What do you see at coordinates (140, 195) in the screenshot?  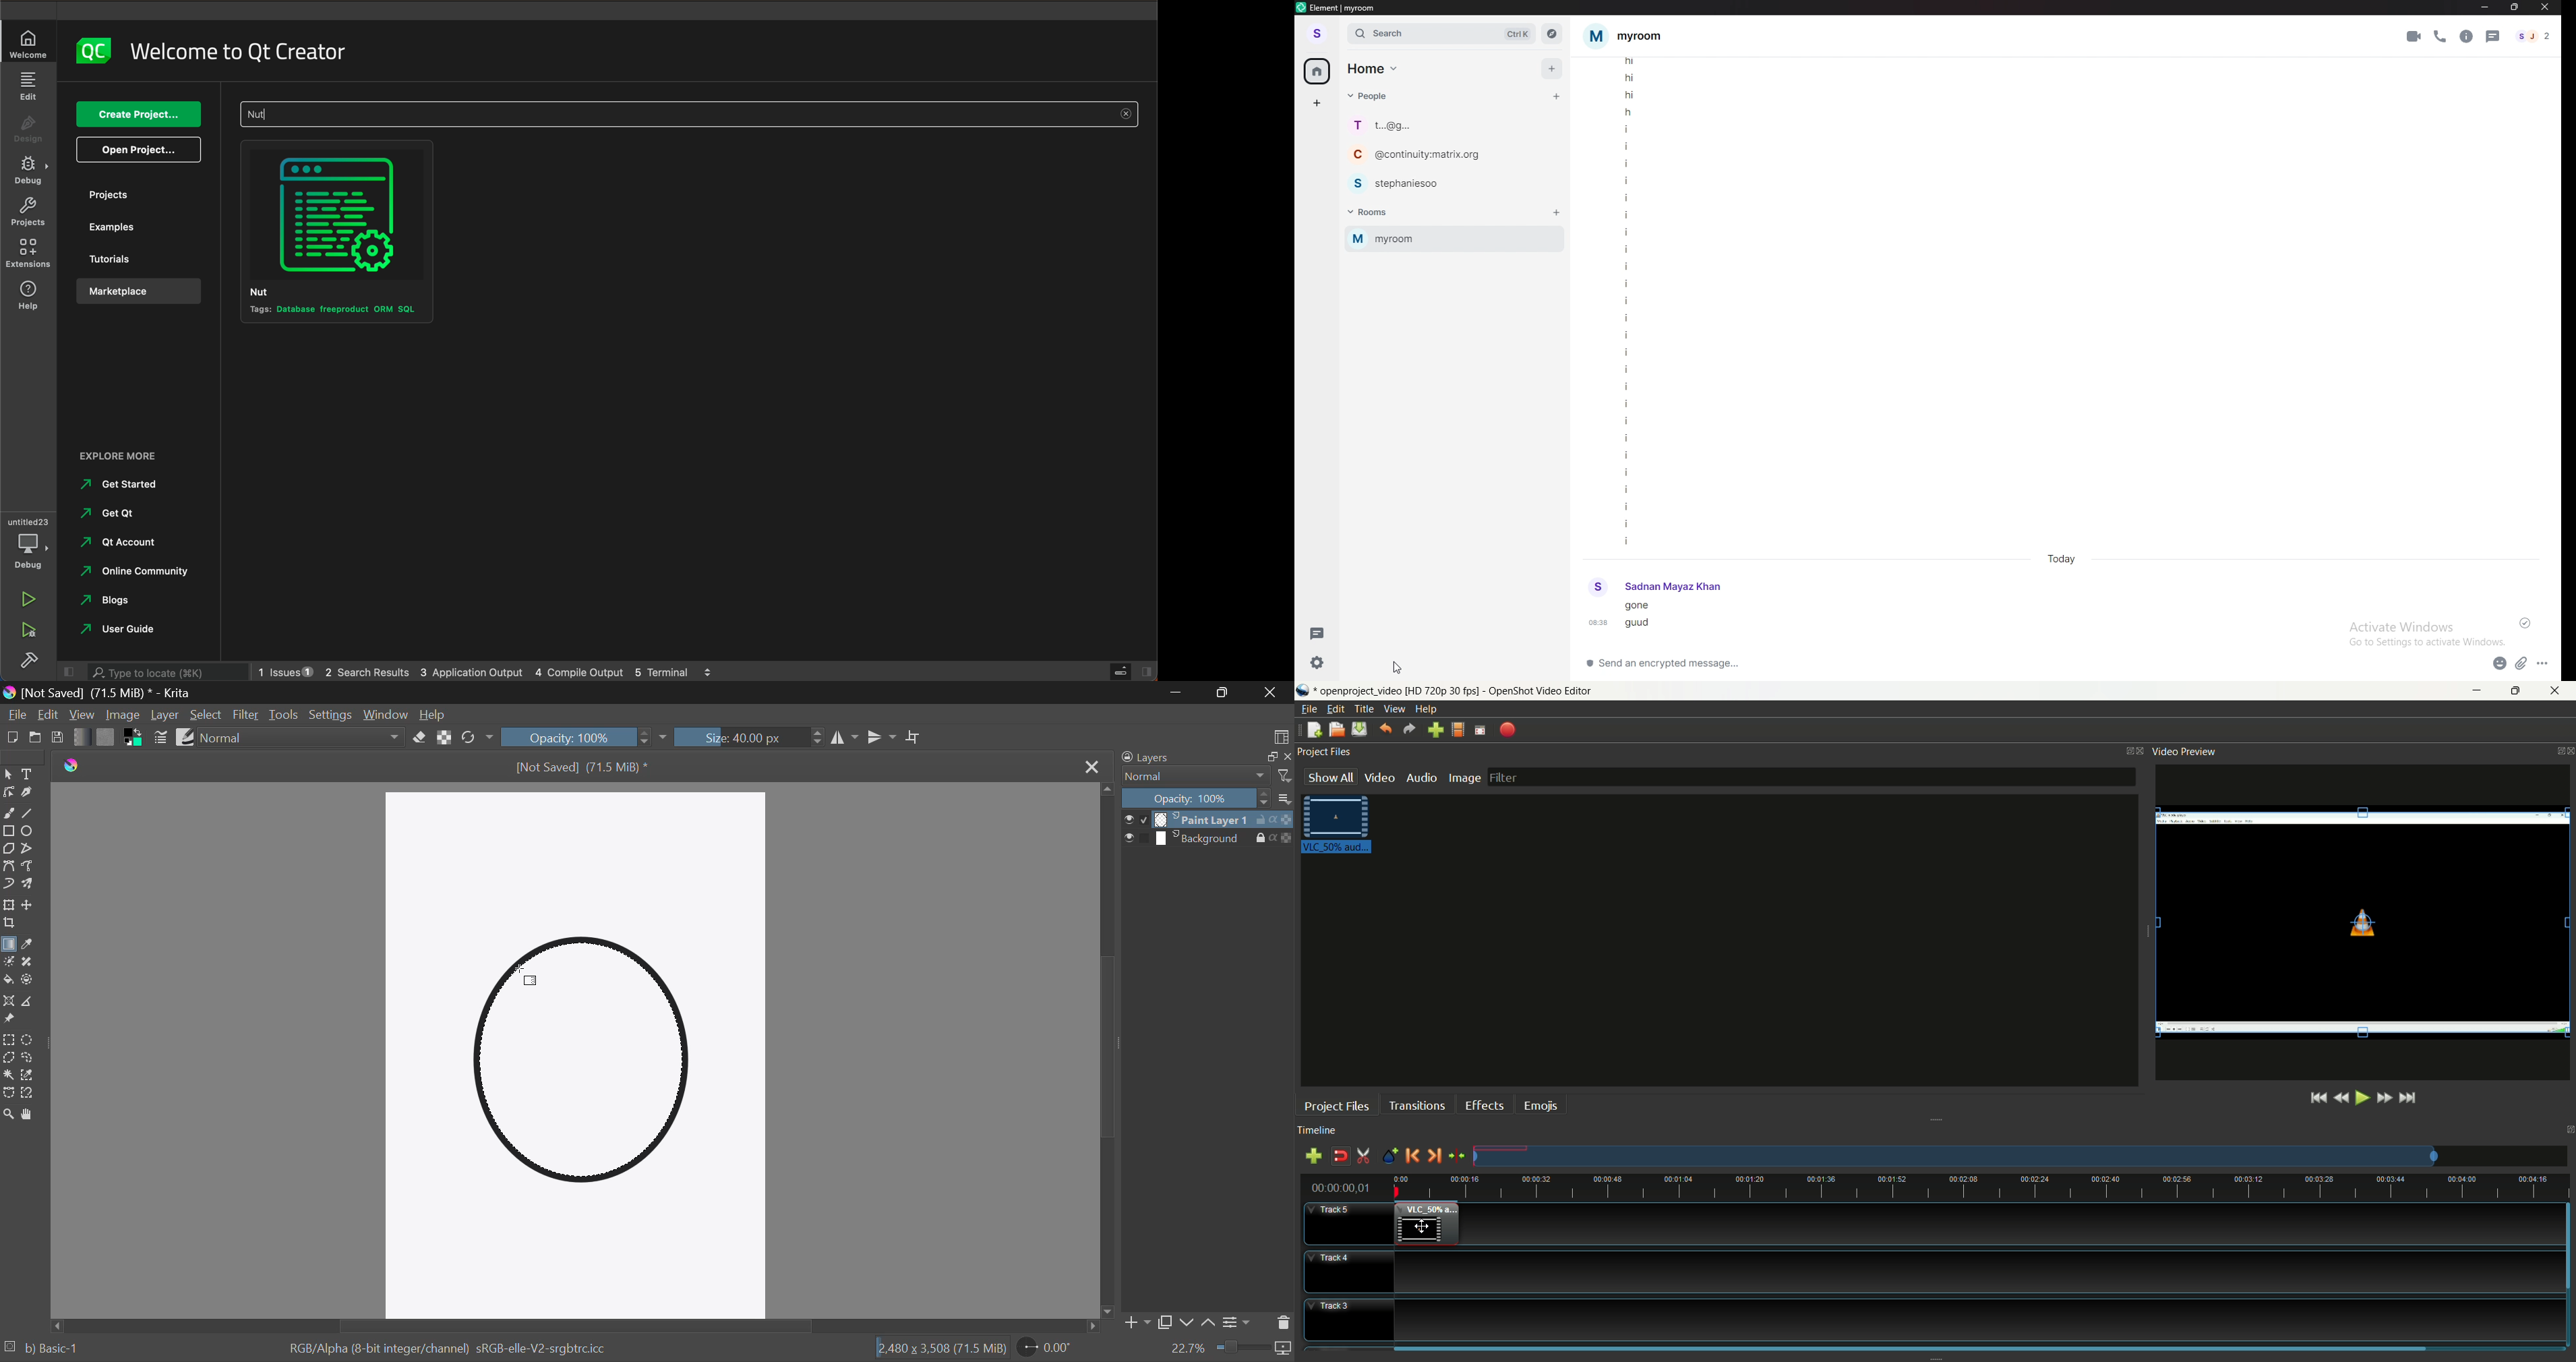 I see `projects` at bounding box center [140, 195].